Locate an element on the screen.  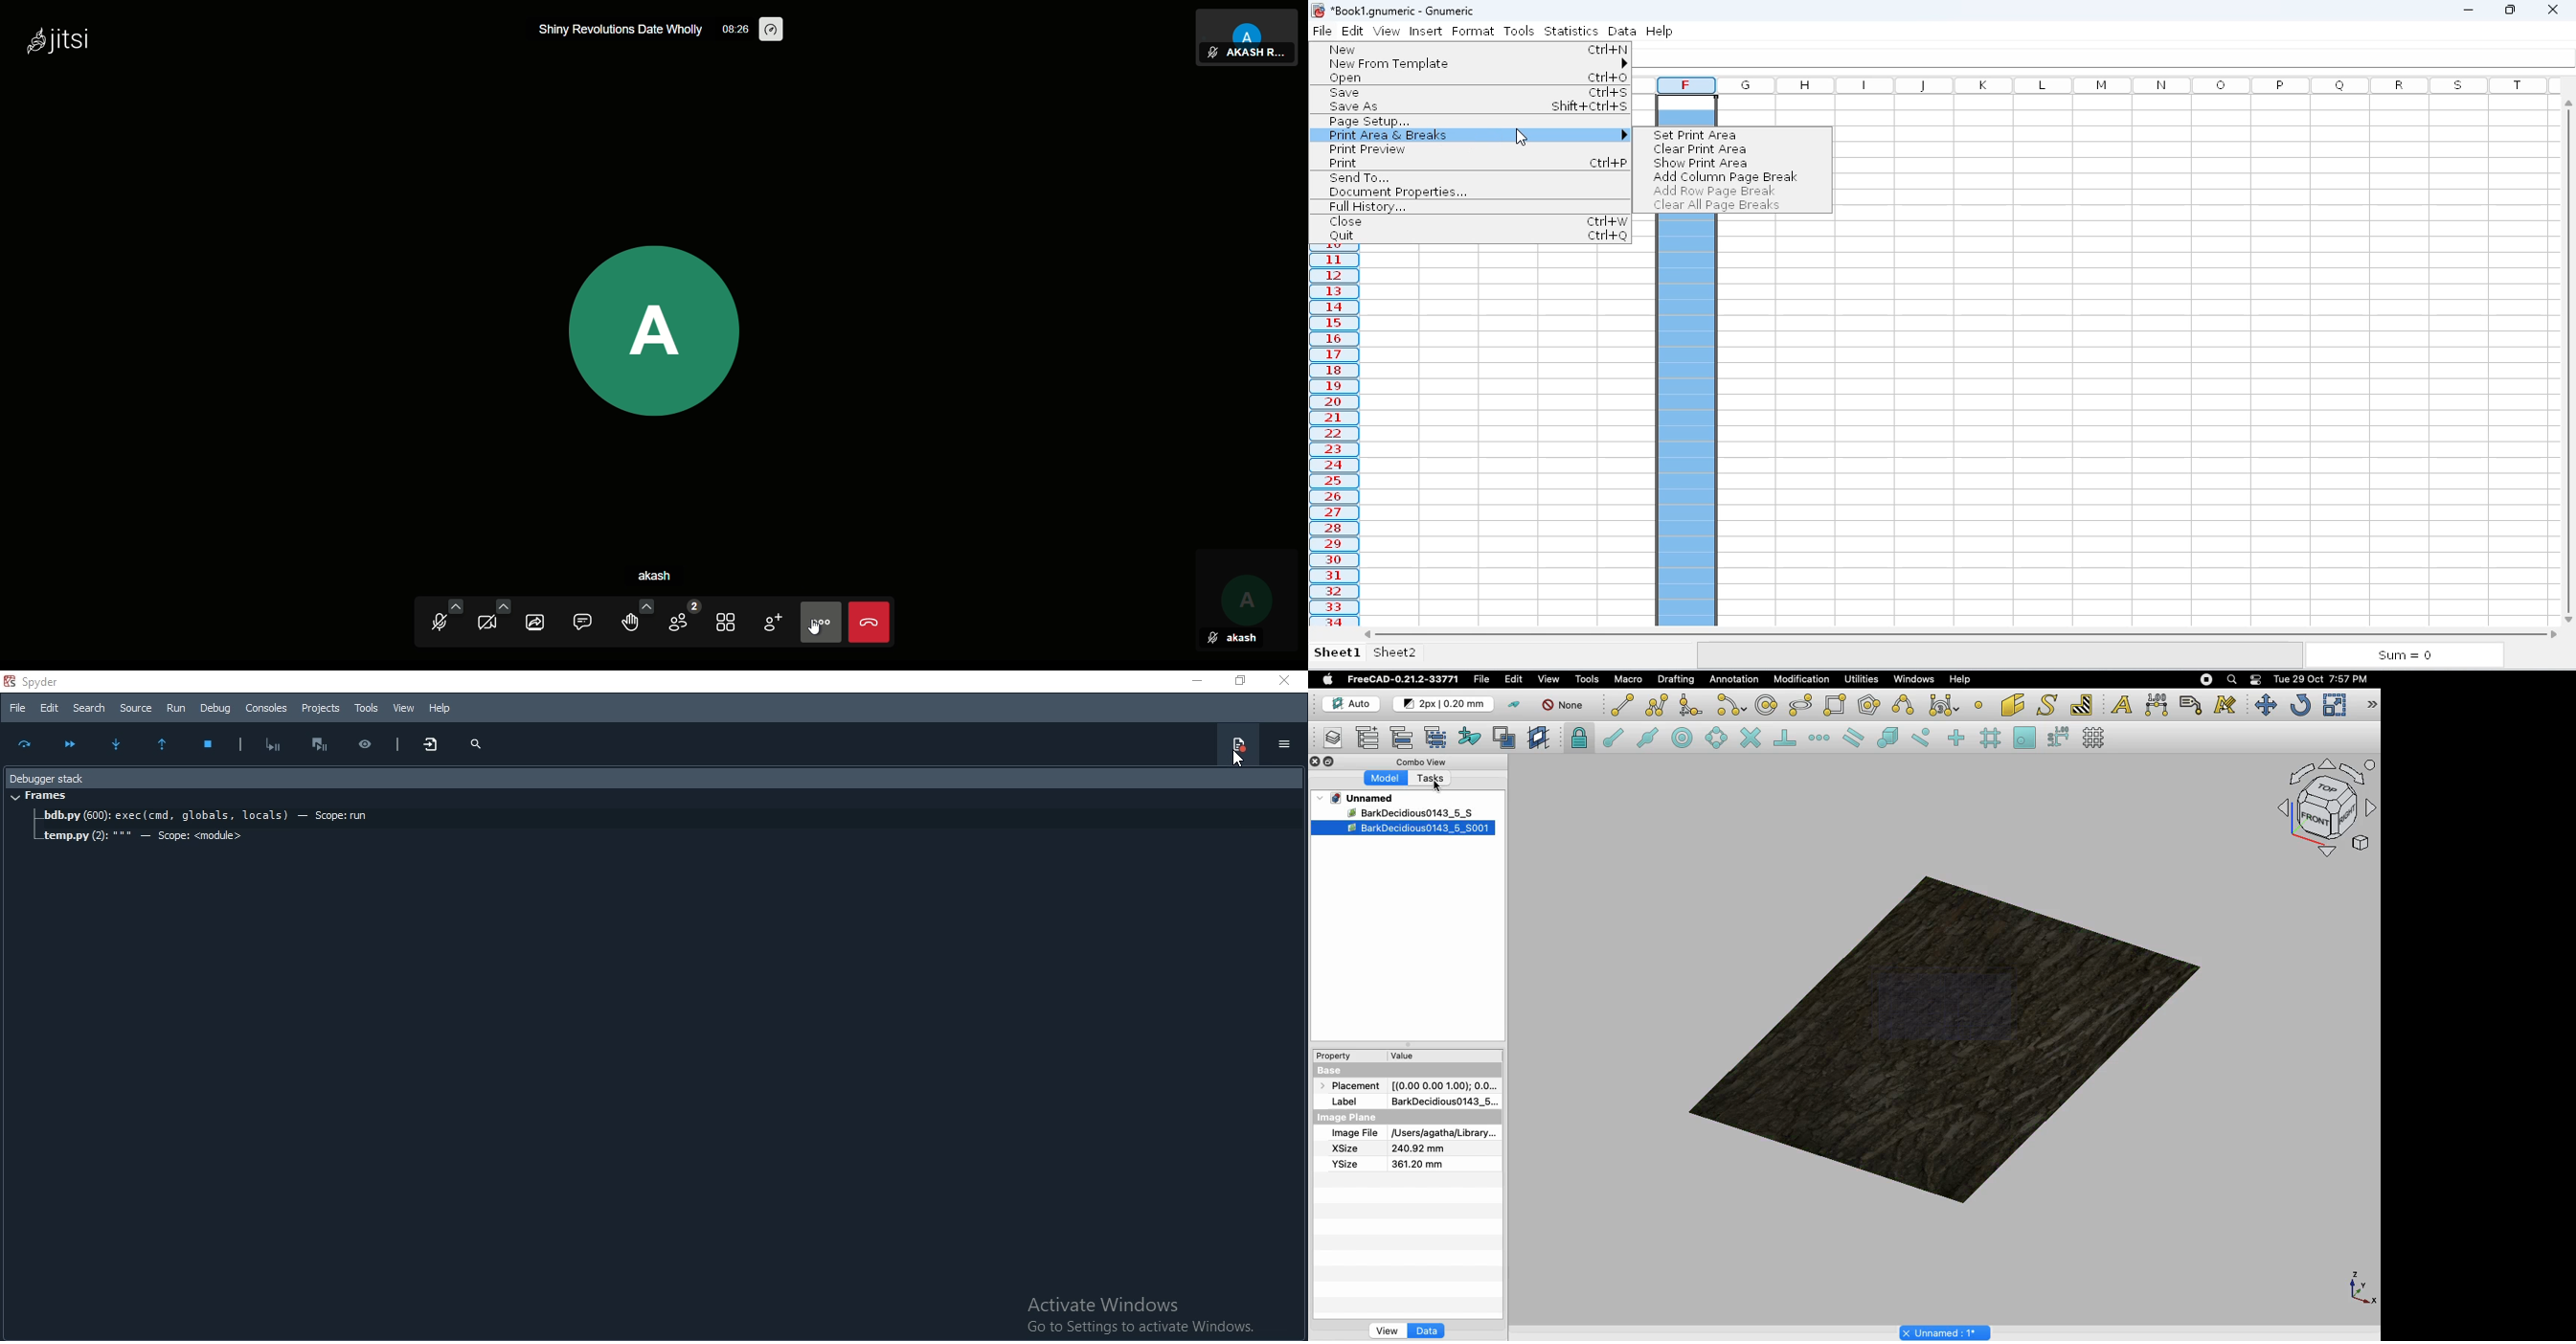
Object selected is located at coordinates (1393, 812).